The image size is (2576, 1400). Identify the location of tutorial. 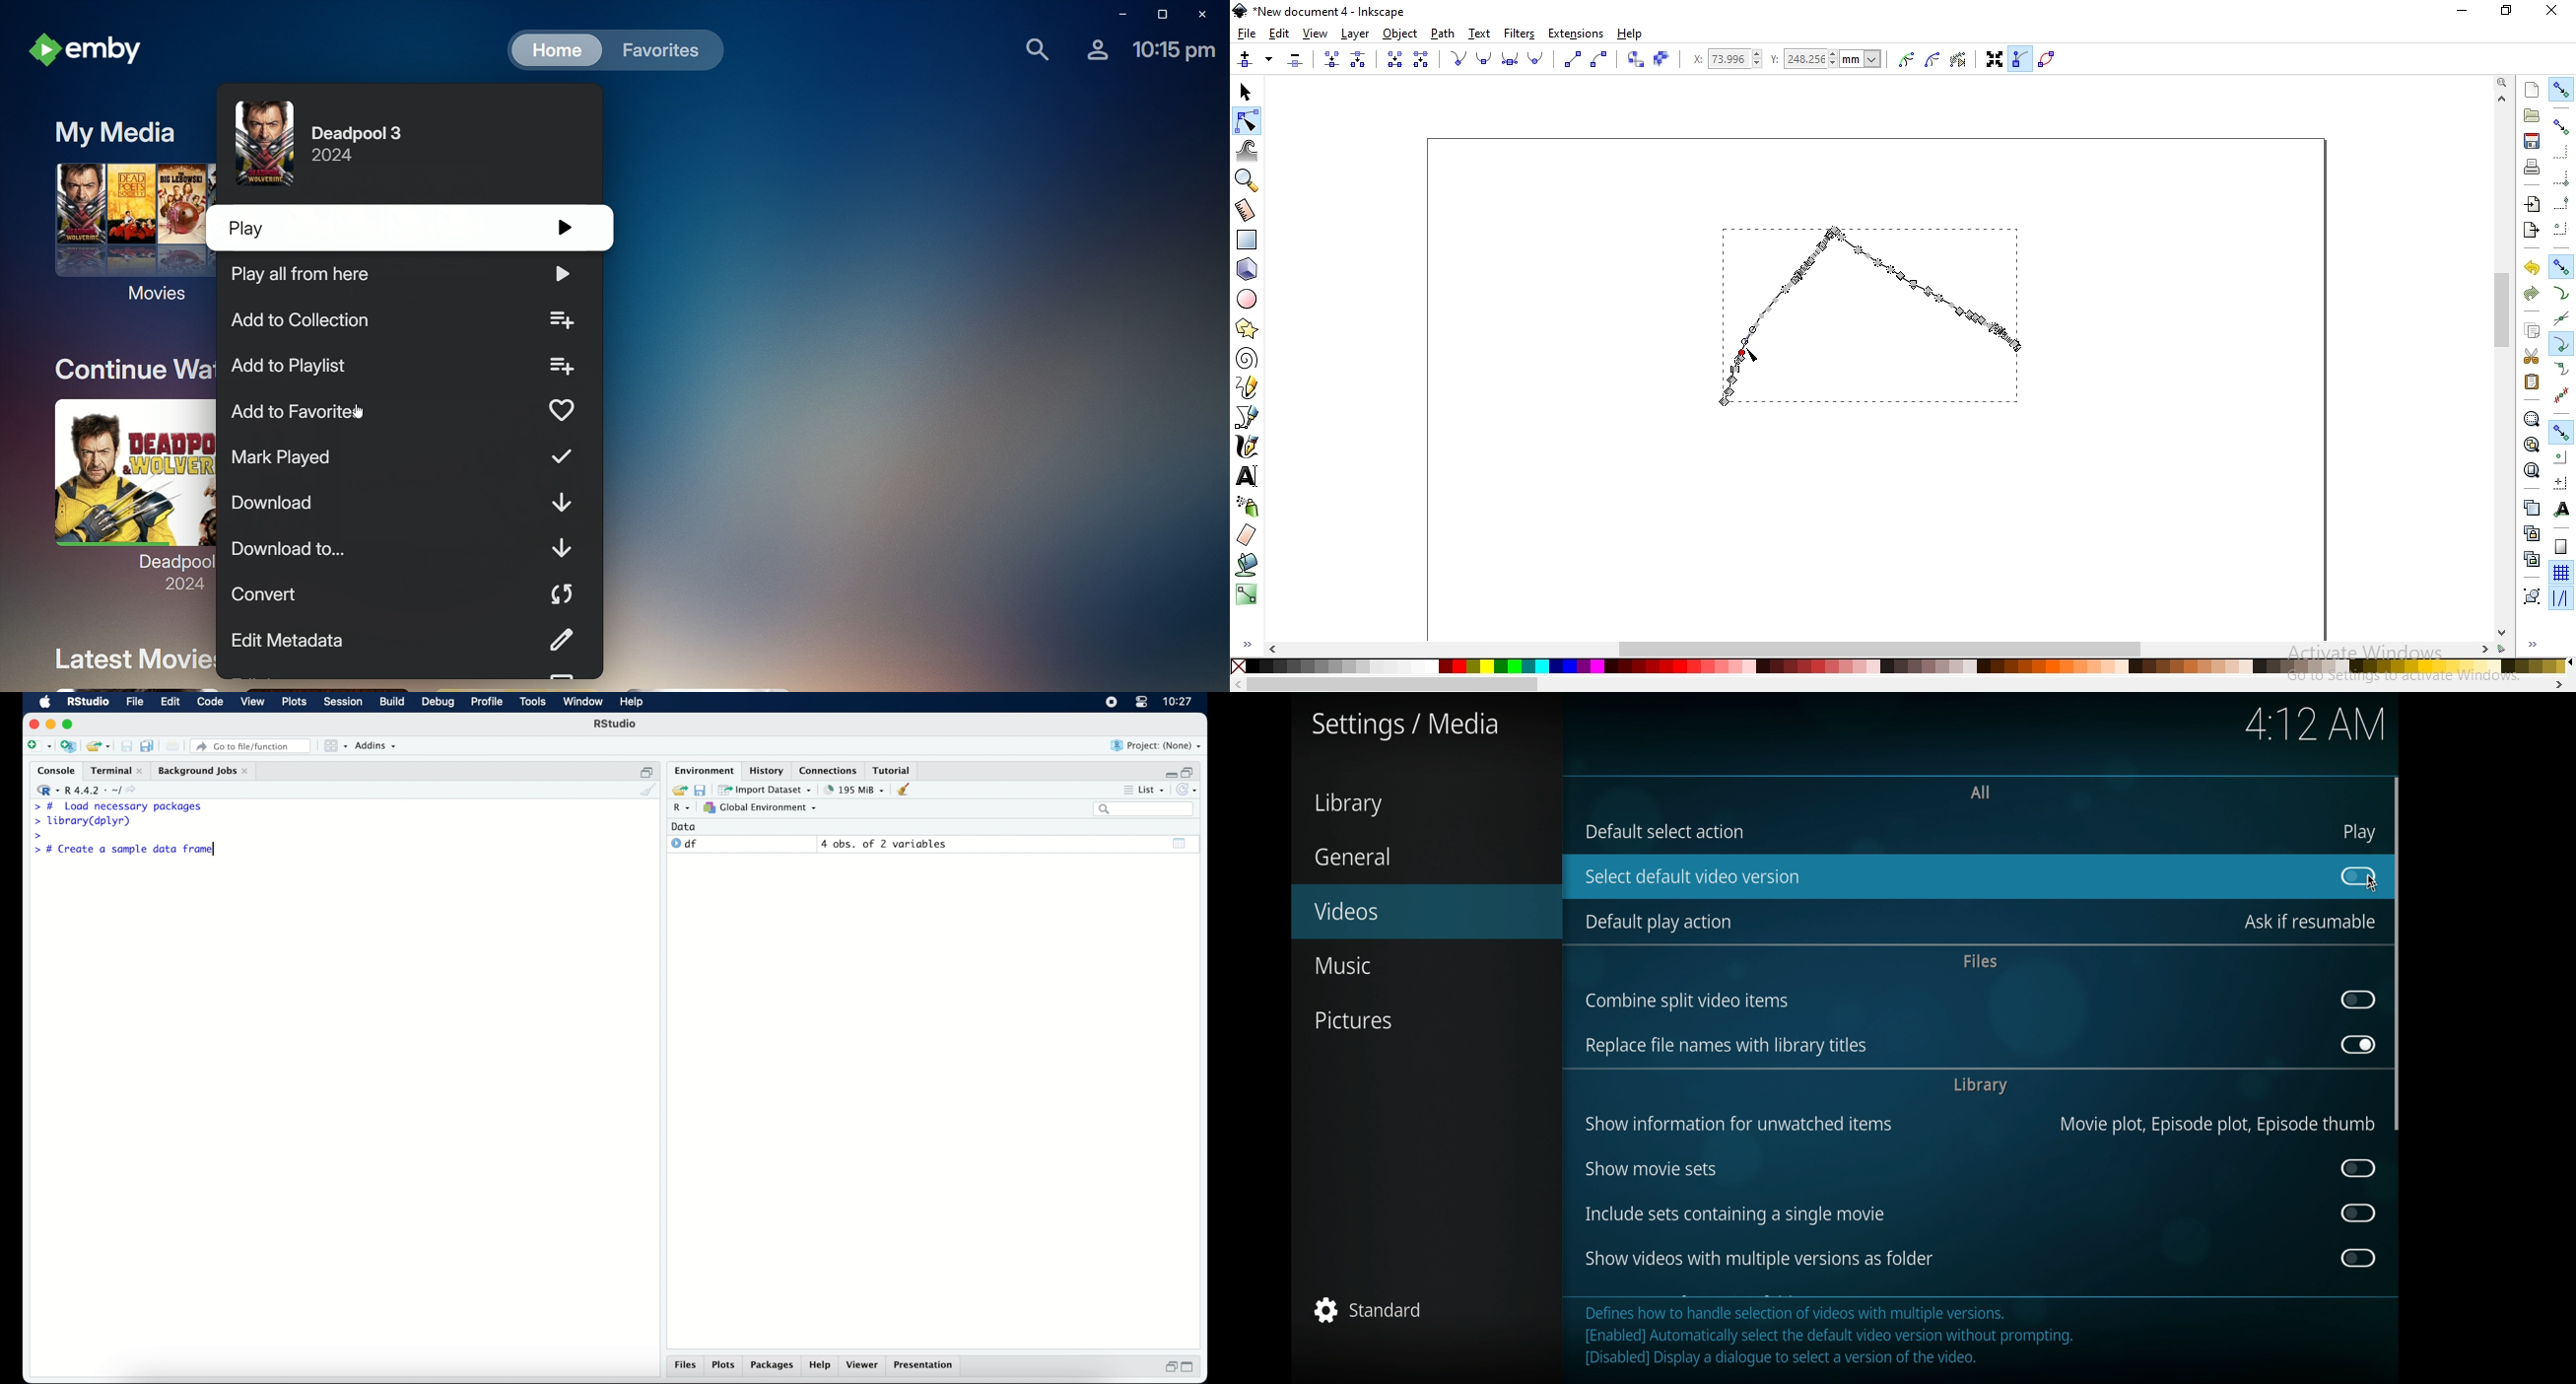
(894, 770).